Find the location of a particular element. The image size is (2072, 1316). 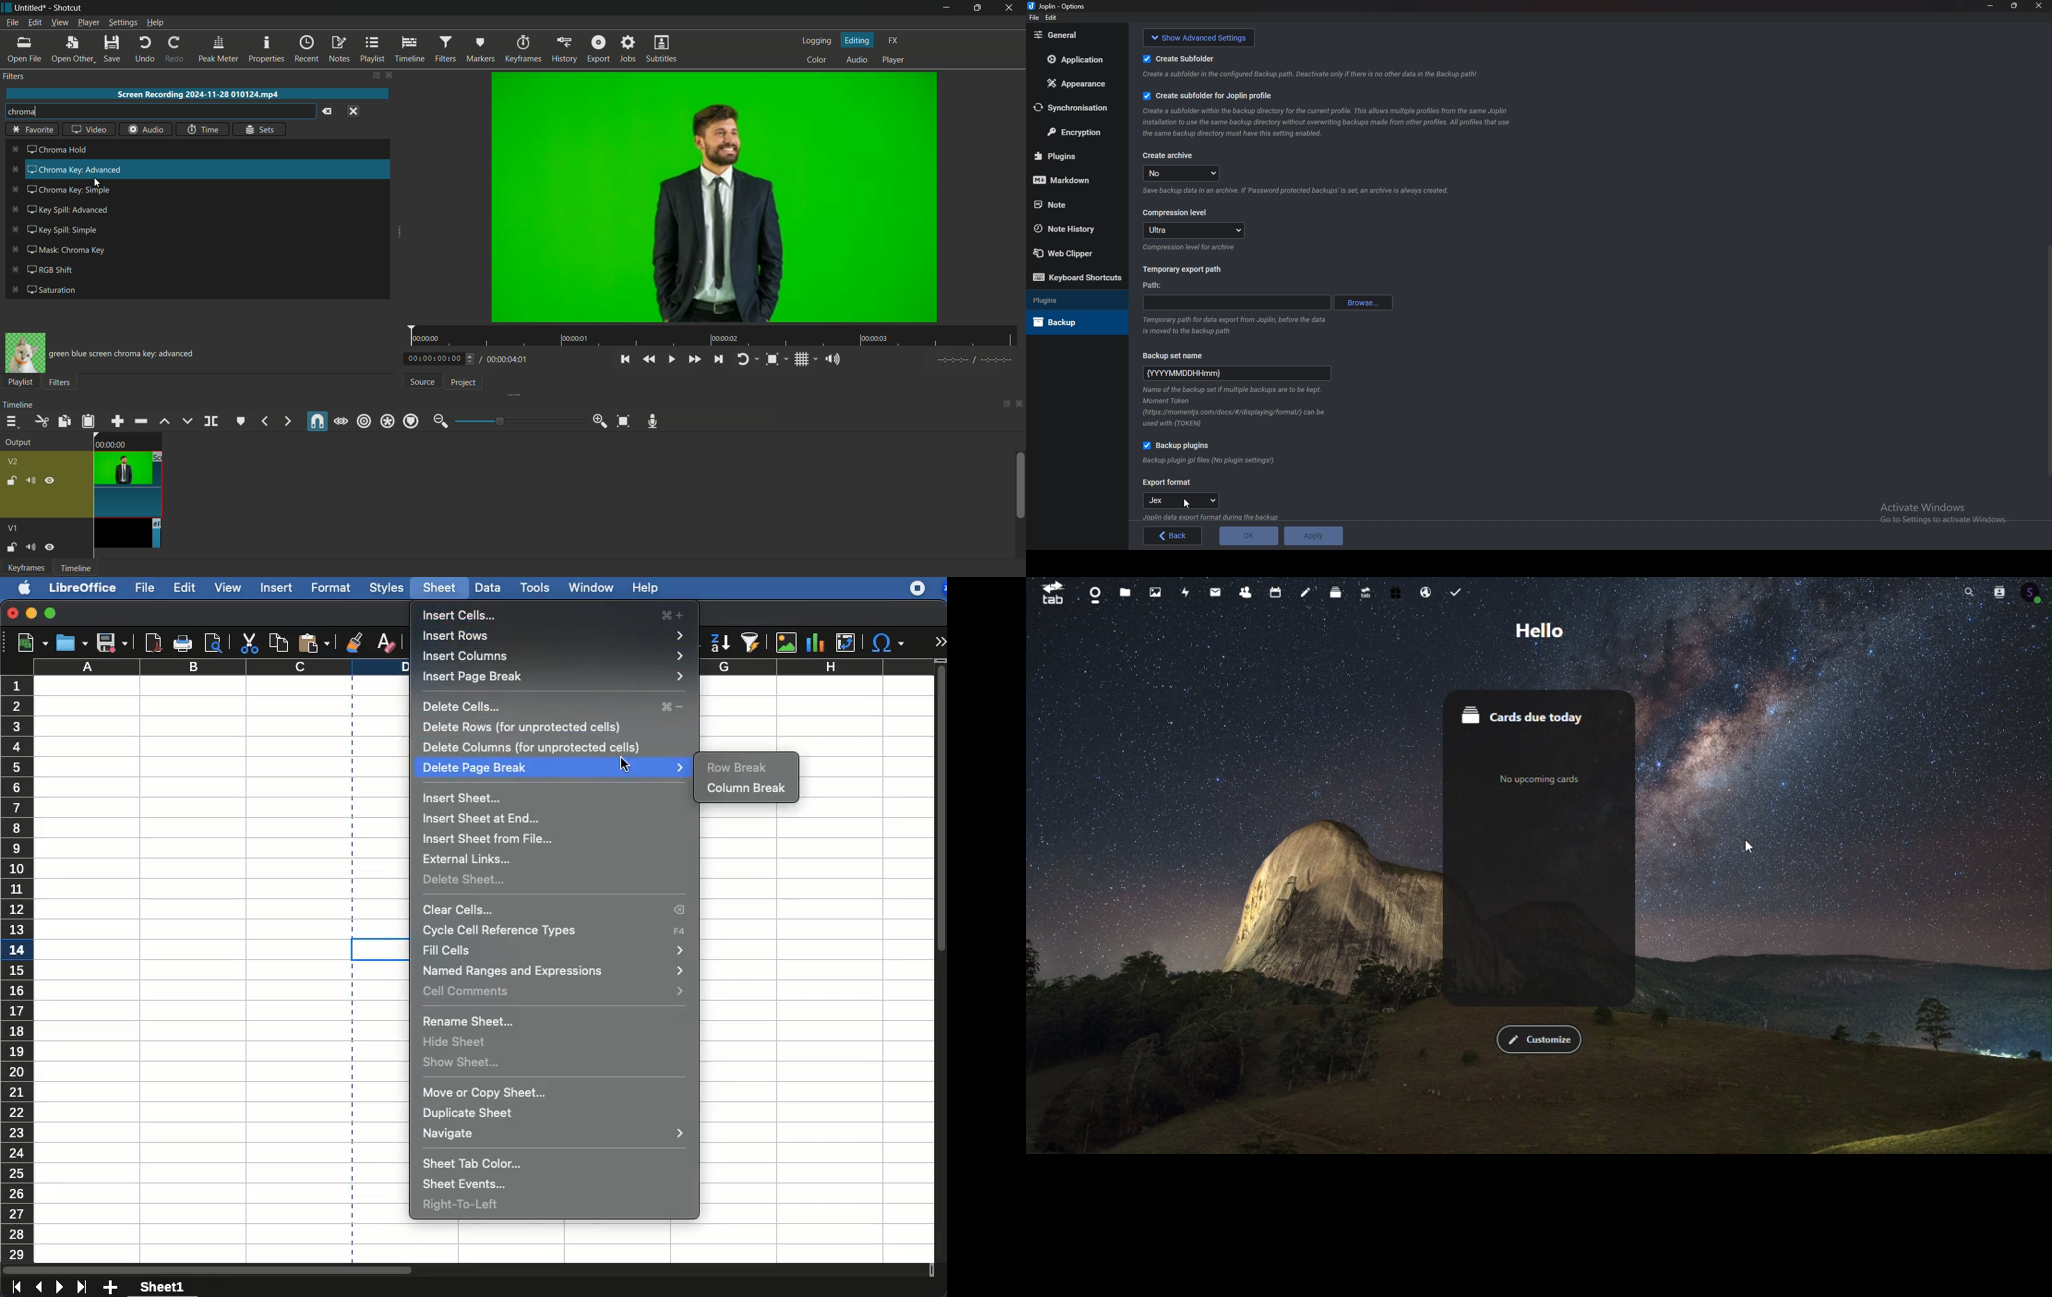

open is located at coordinates (72, 642).